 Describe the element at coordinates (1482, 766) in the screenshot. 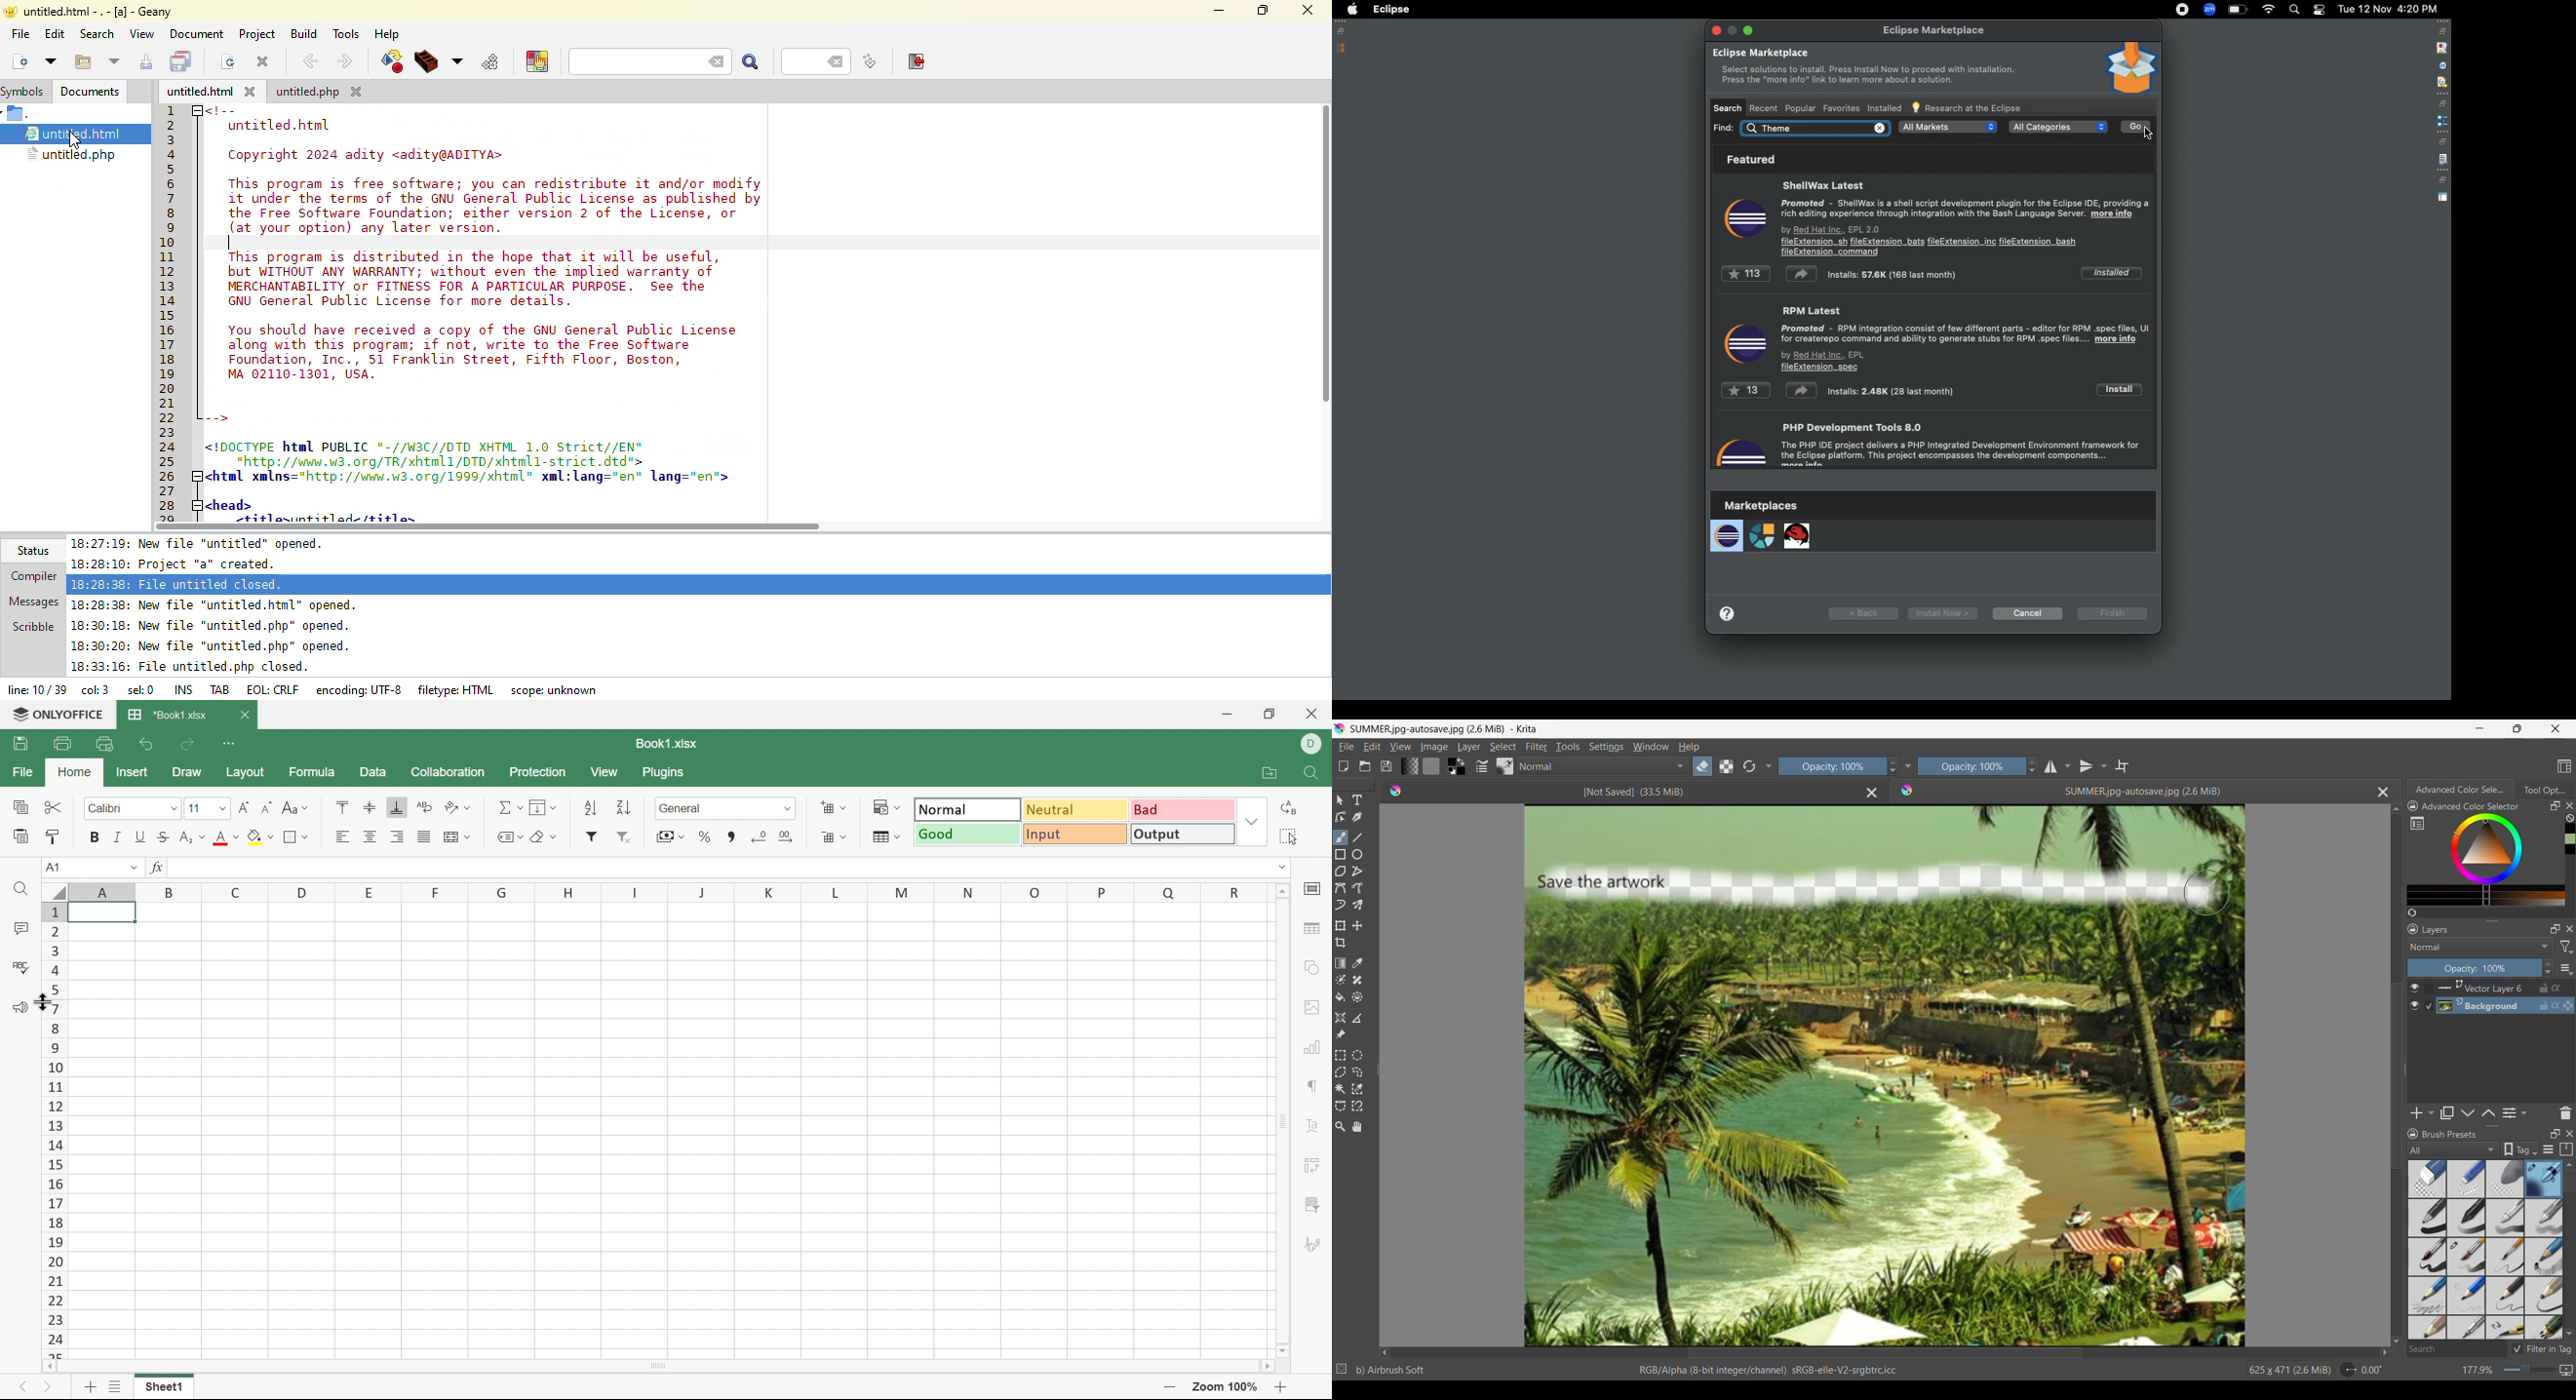

I see `Edit brush settings` at that location.